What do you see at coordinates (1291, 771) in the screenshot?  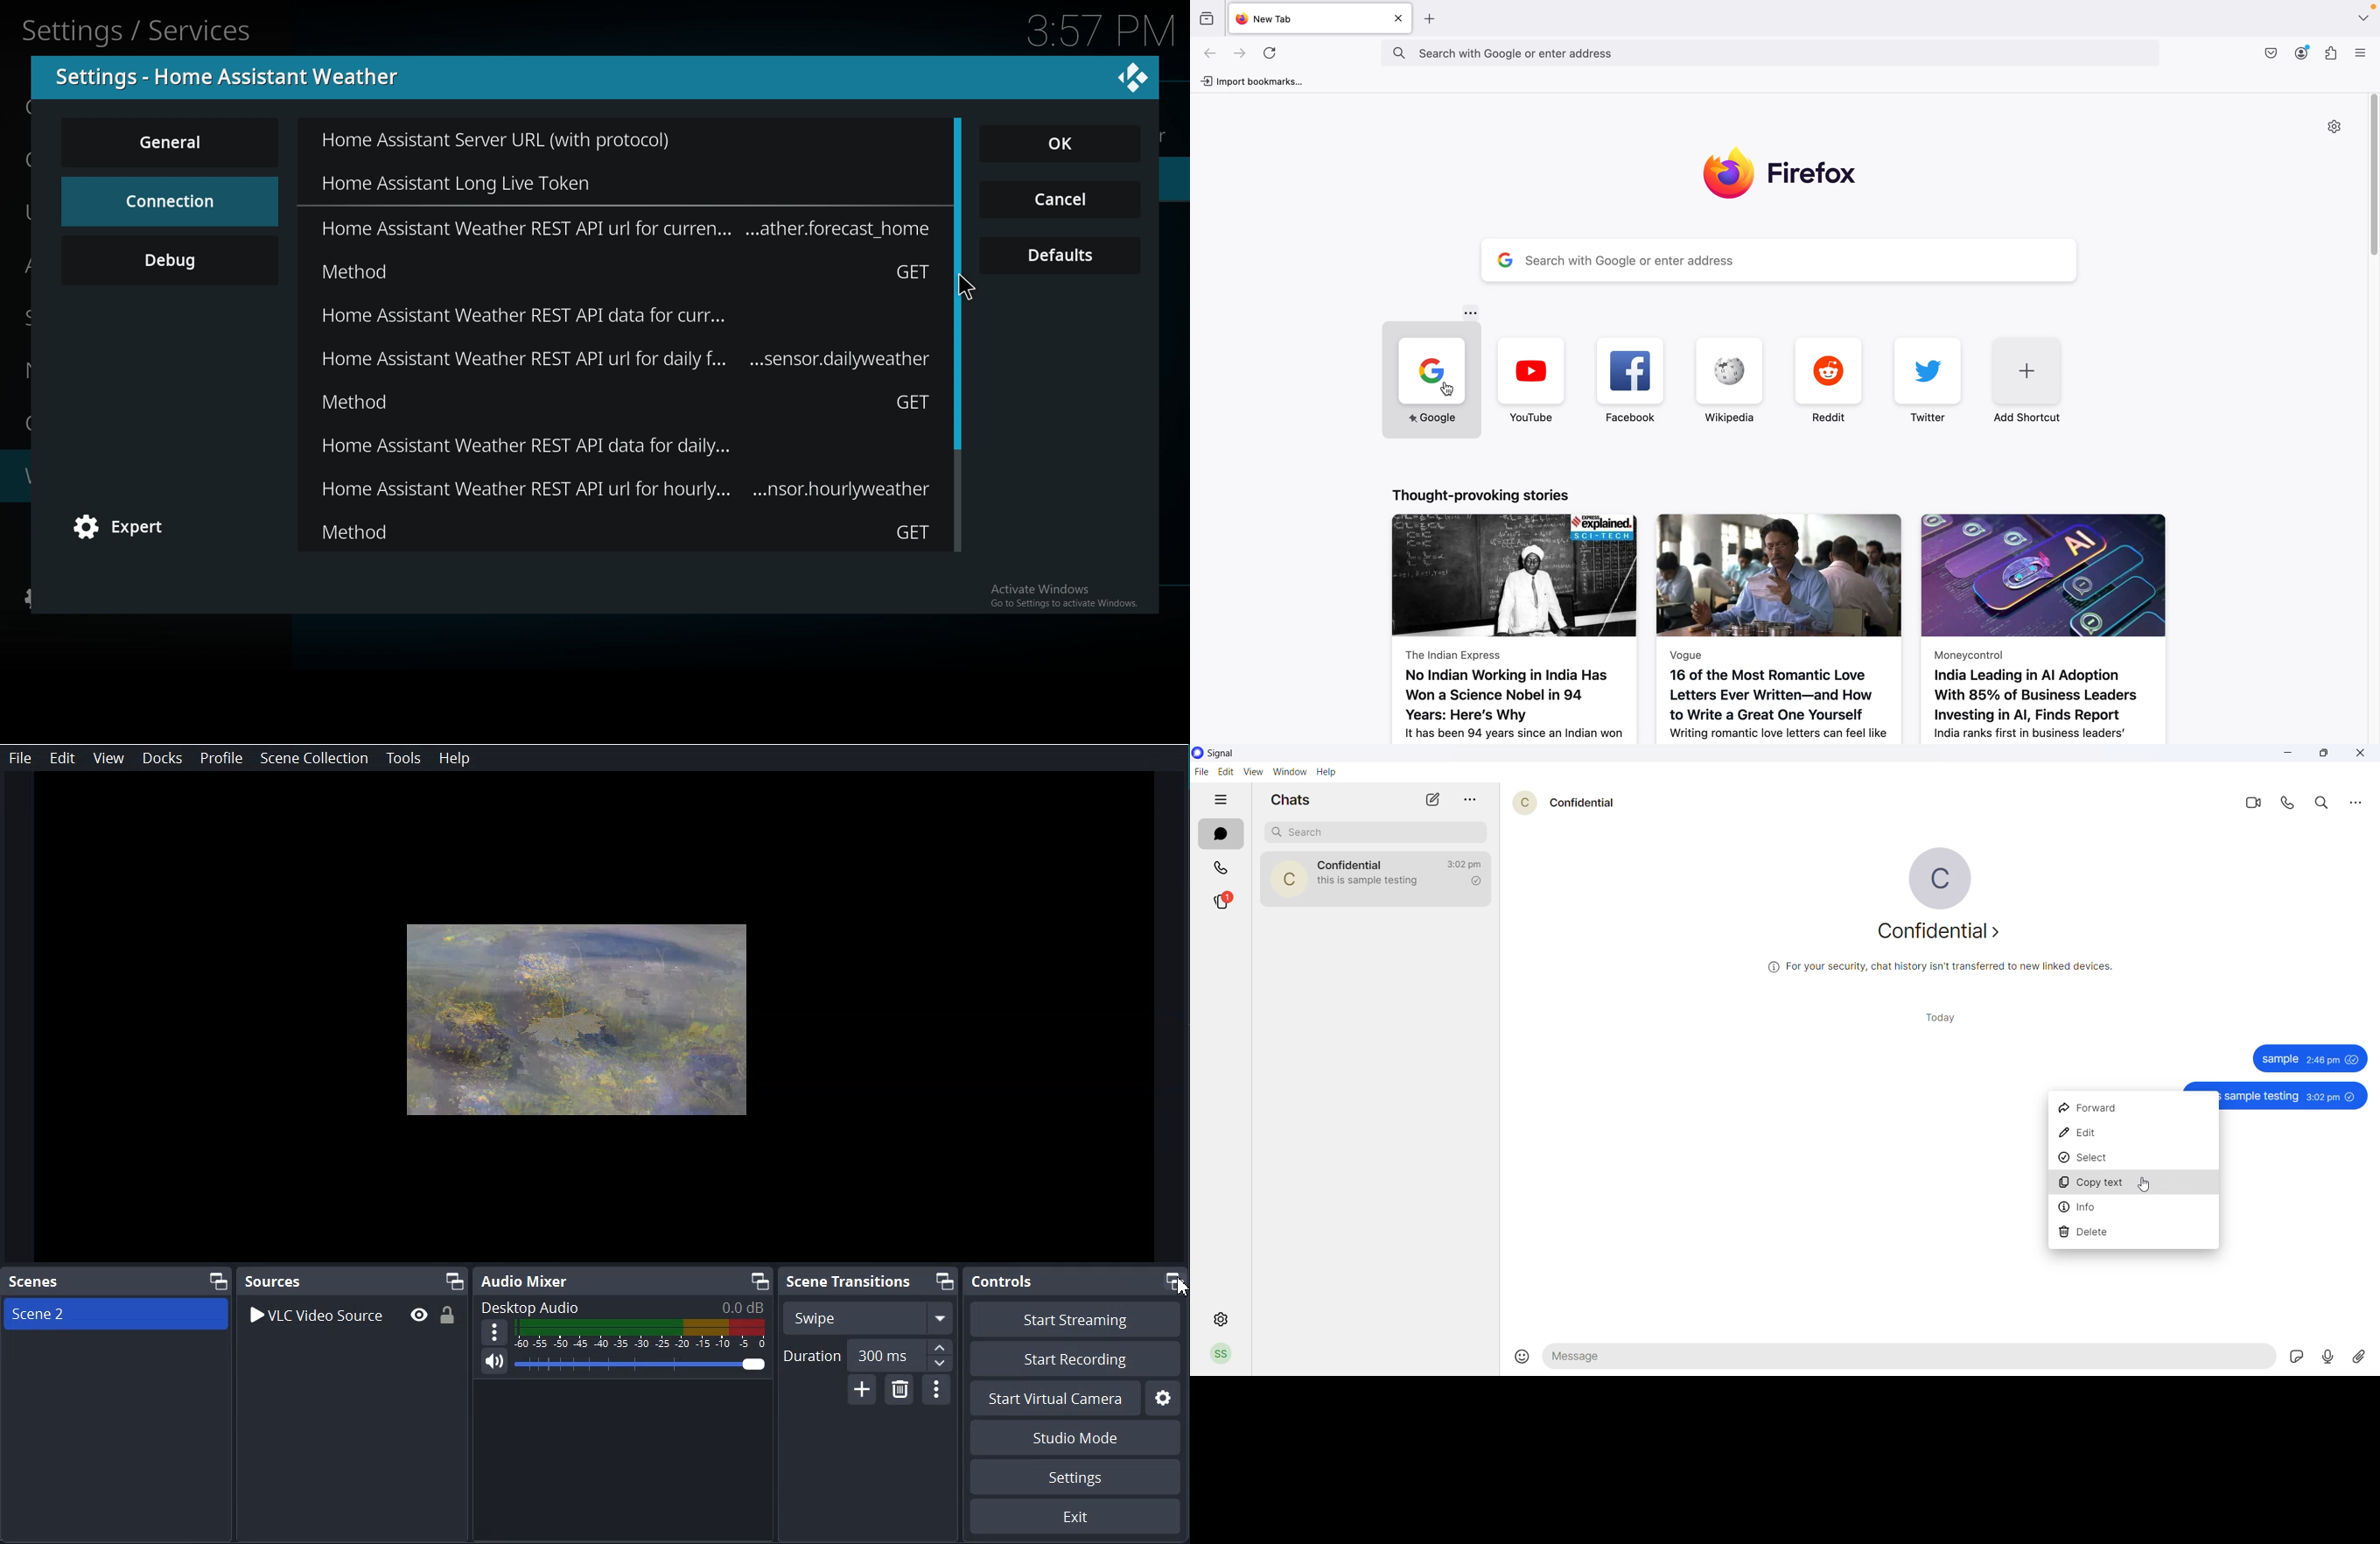 I see `window` at bounding box center [1291, 771].